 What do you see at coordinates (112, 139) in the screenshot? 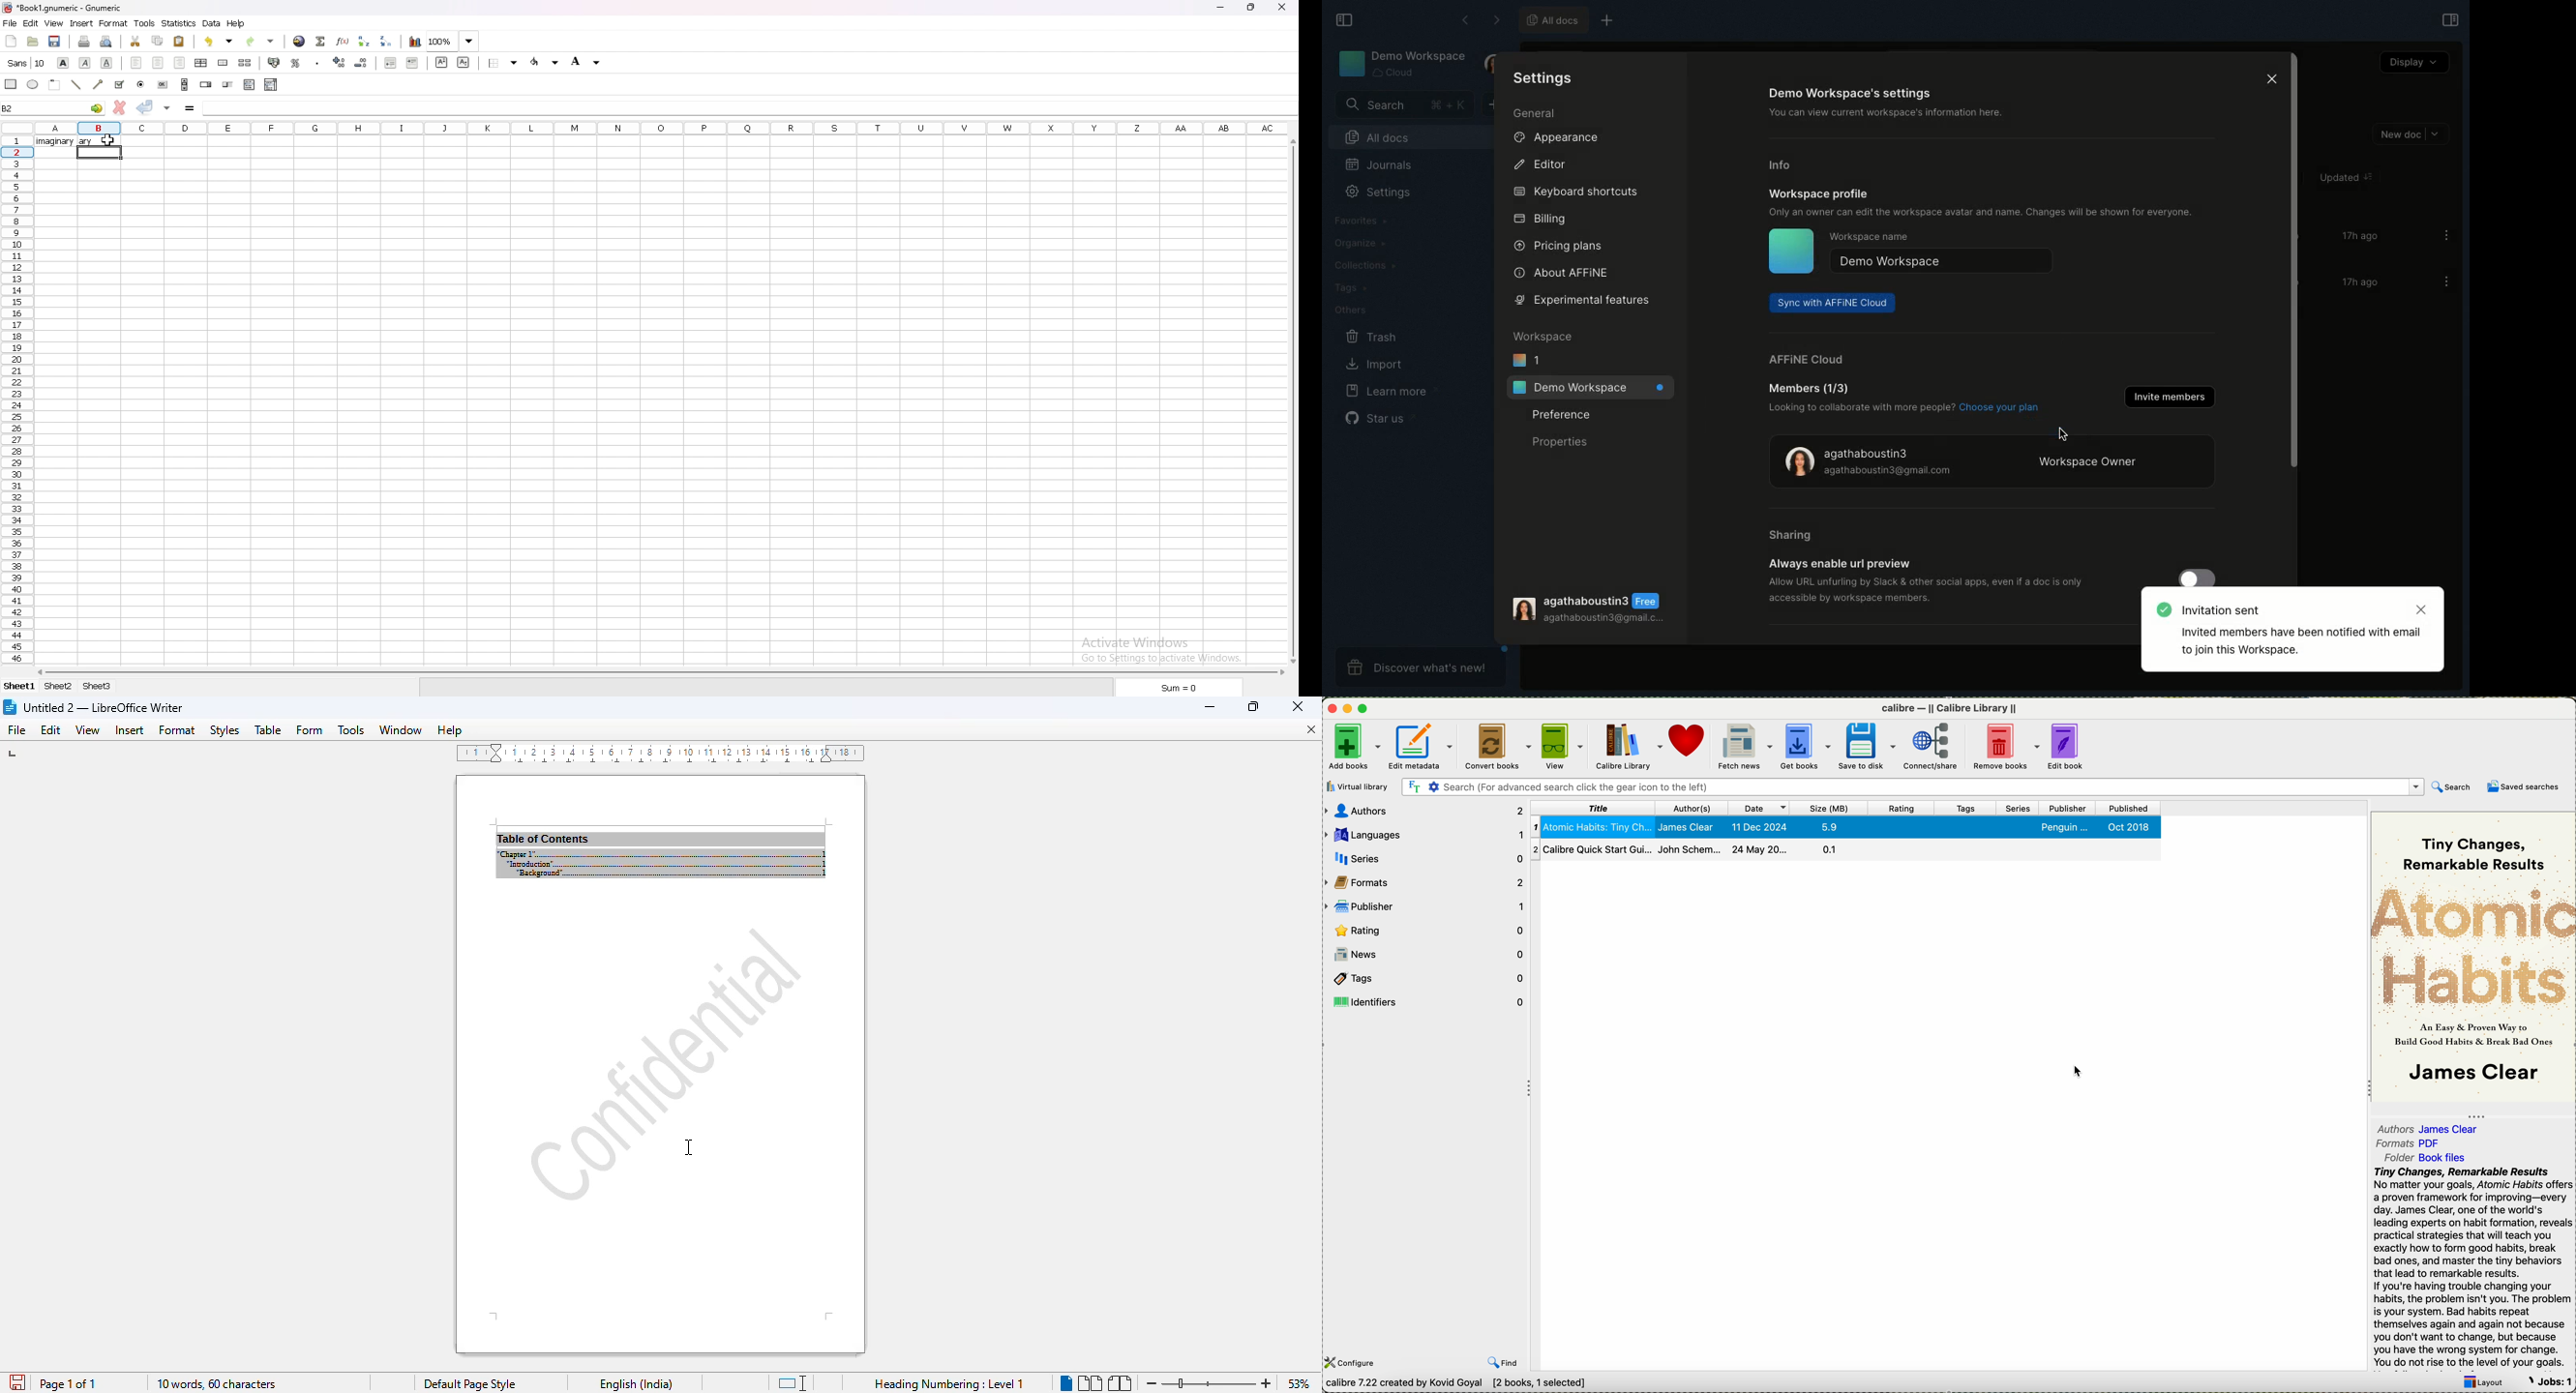
I see `cursor` at bounding box center [112, 139].